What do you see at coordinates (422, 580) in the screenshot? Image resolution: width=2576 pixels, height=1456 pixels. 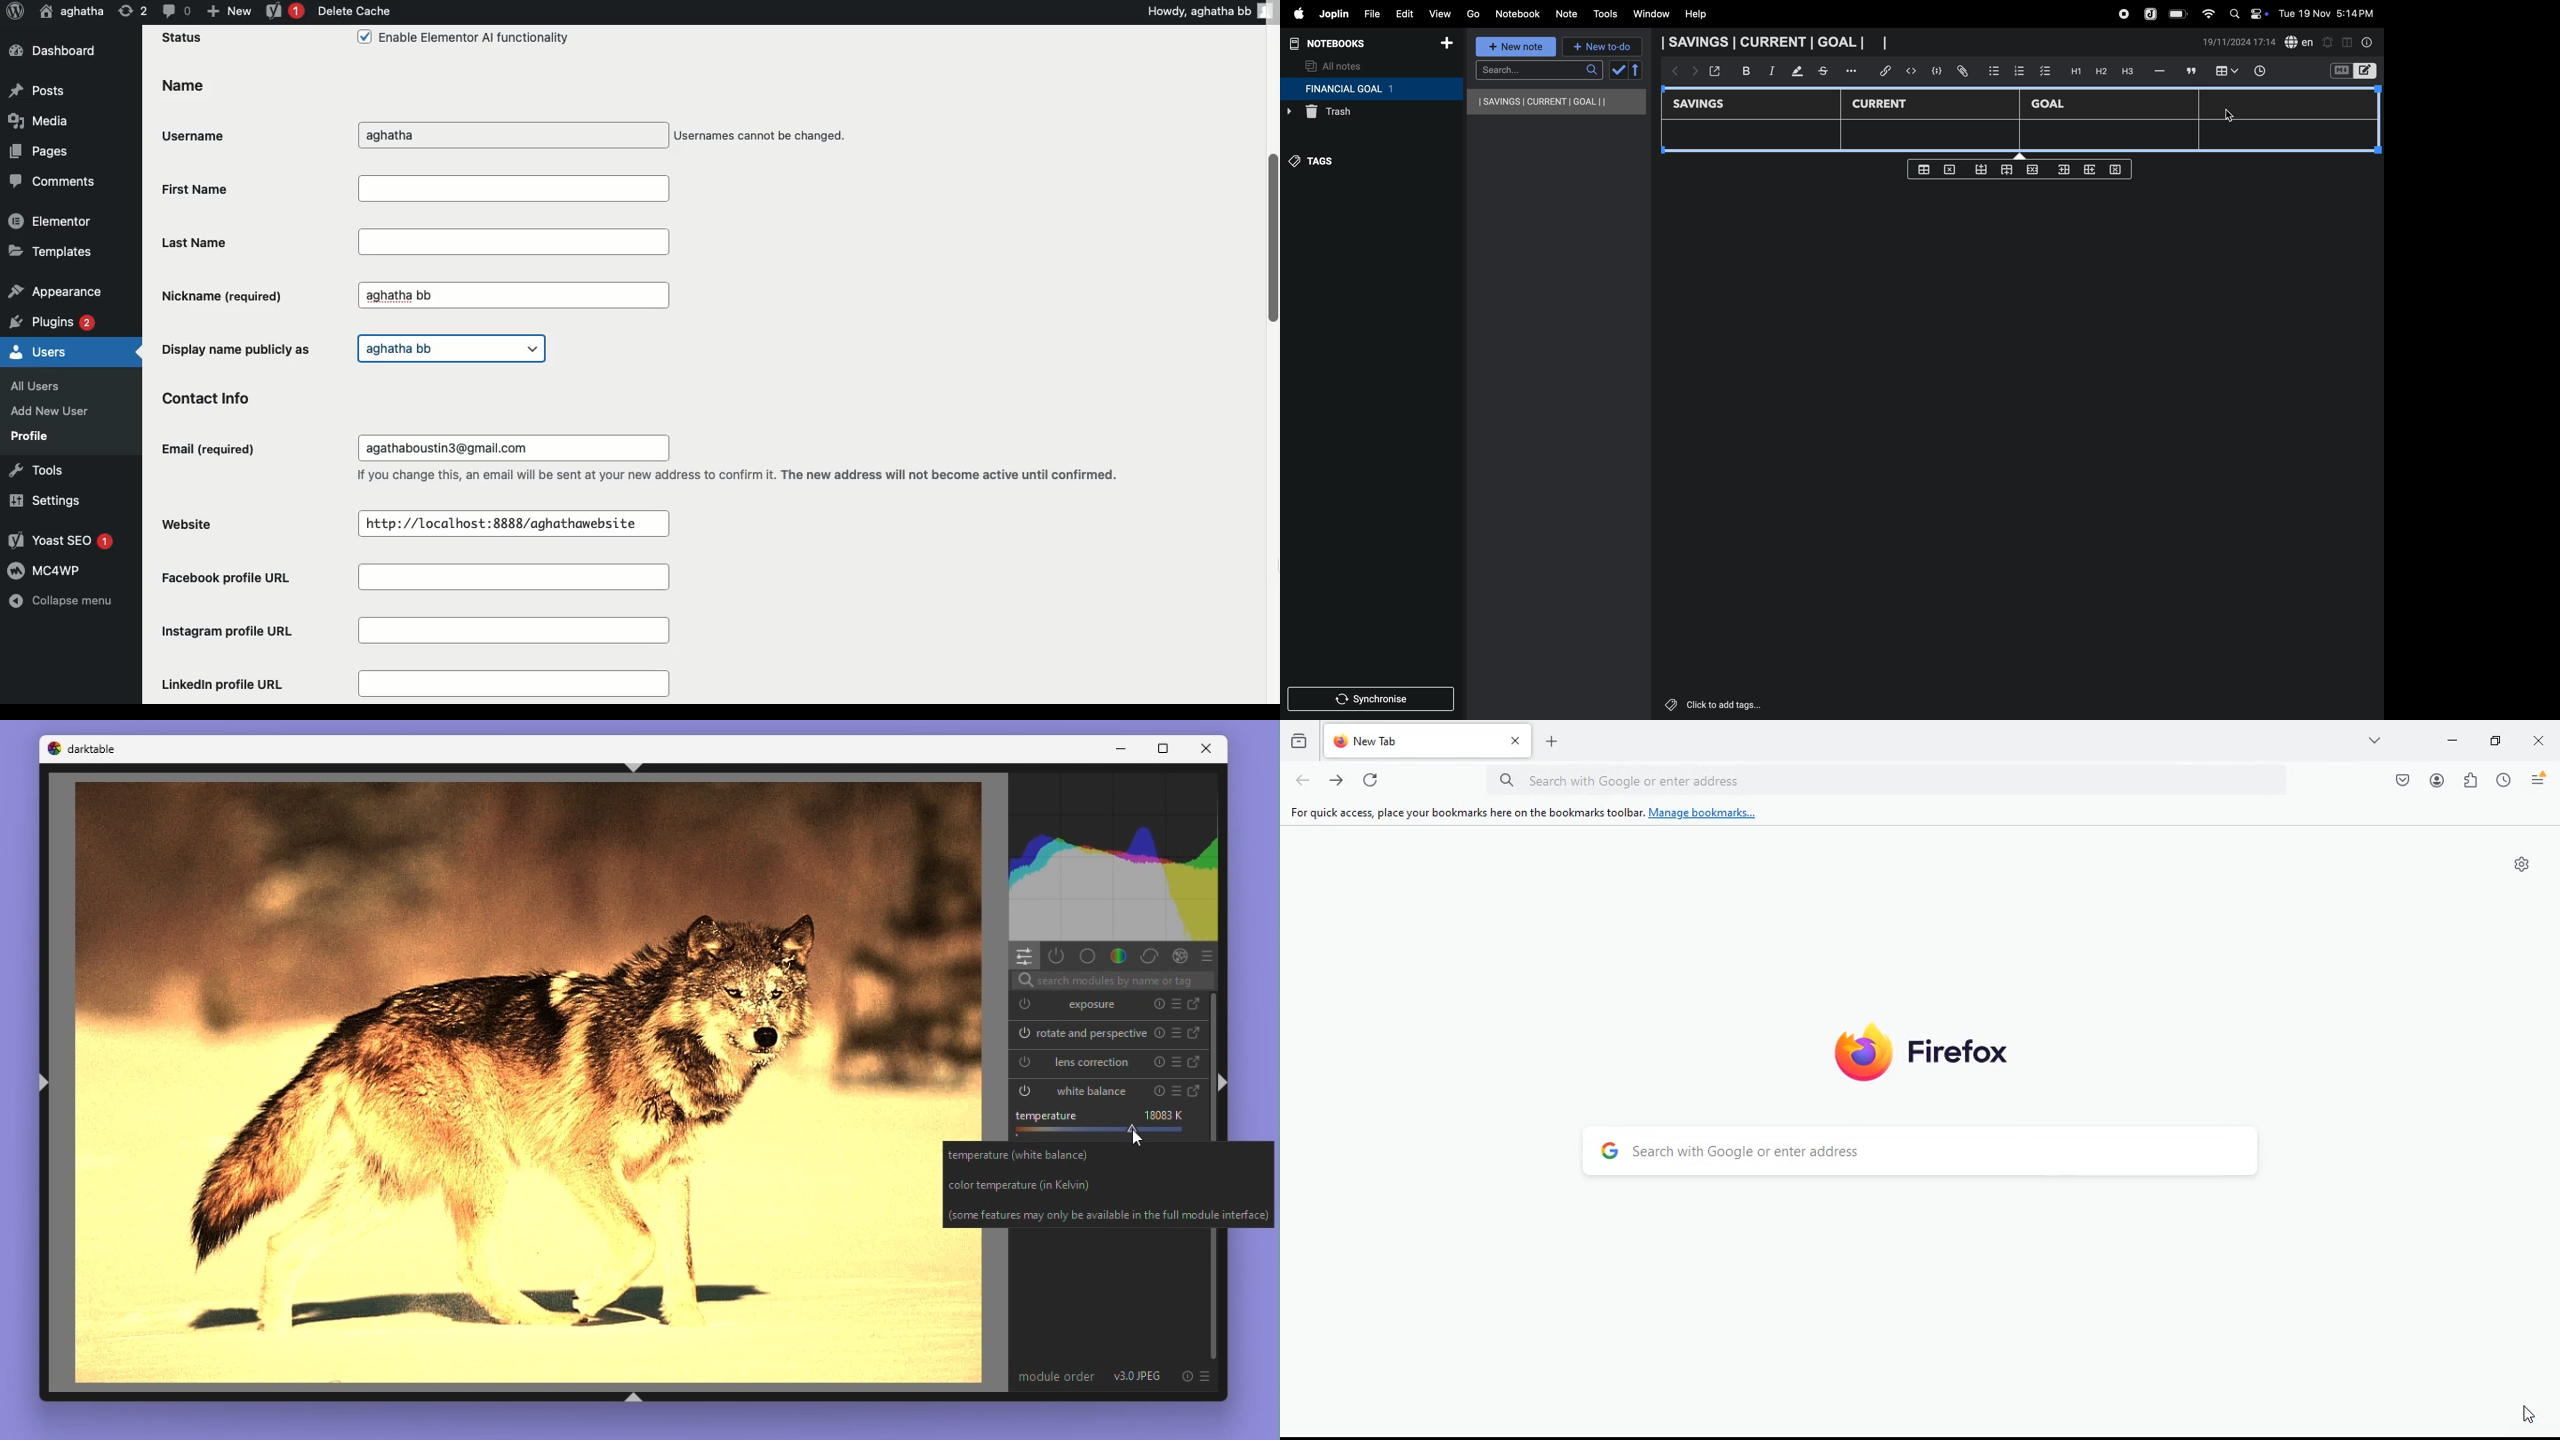 I see `Facebook profile URL` at bounding box center [422, 580].